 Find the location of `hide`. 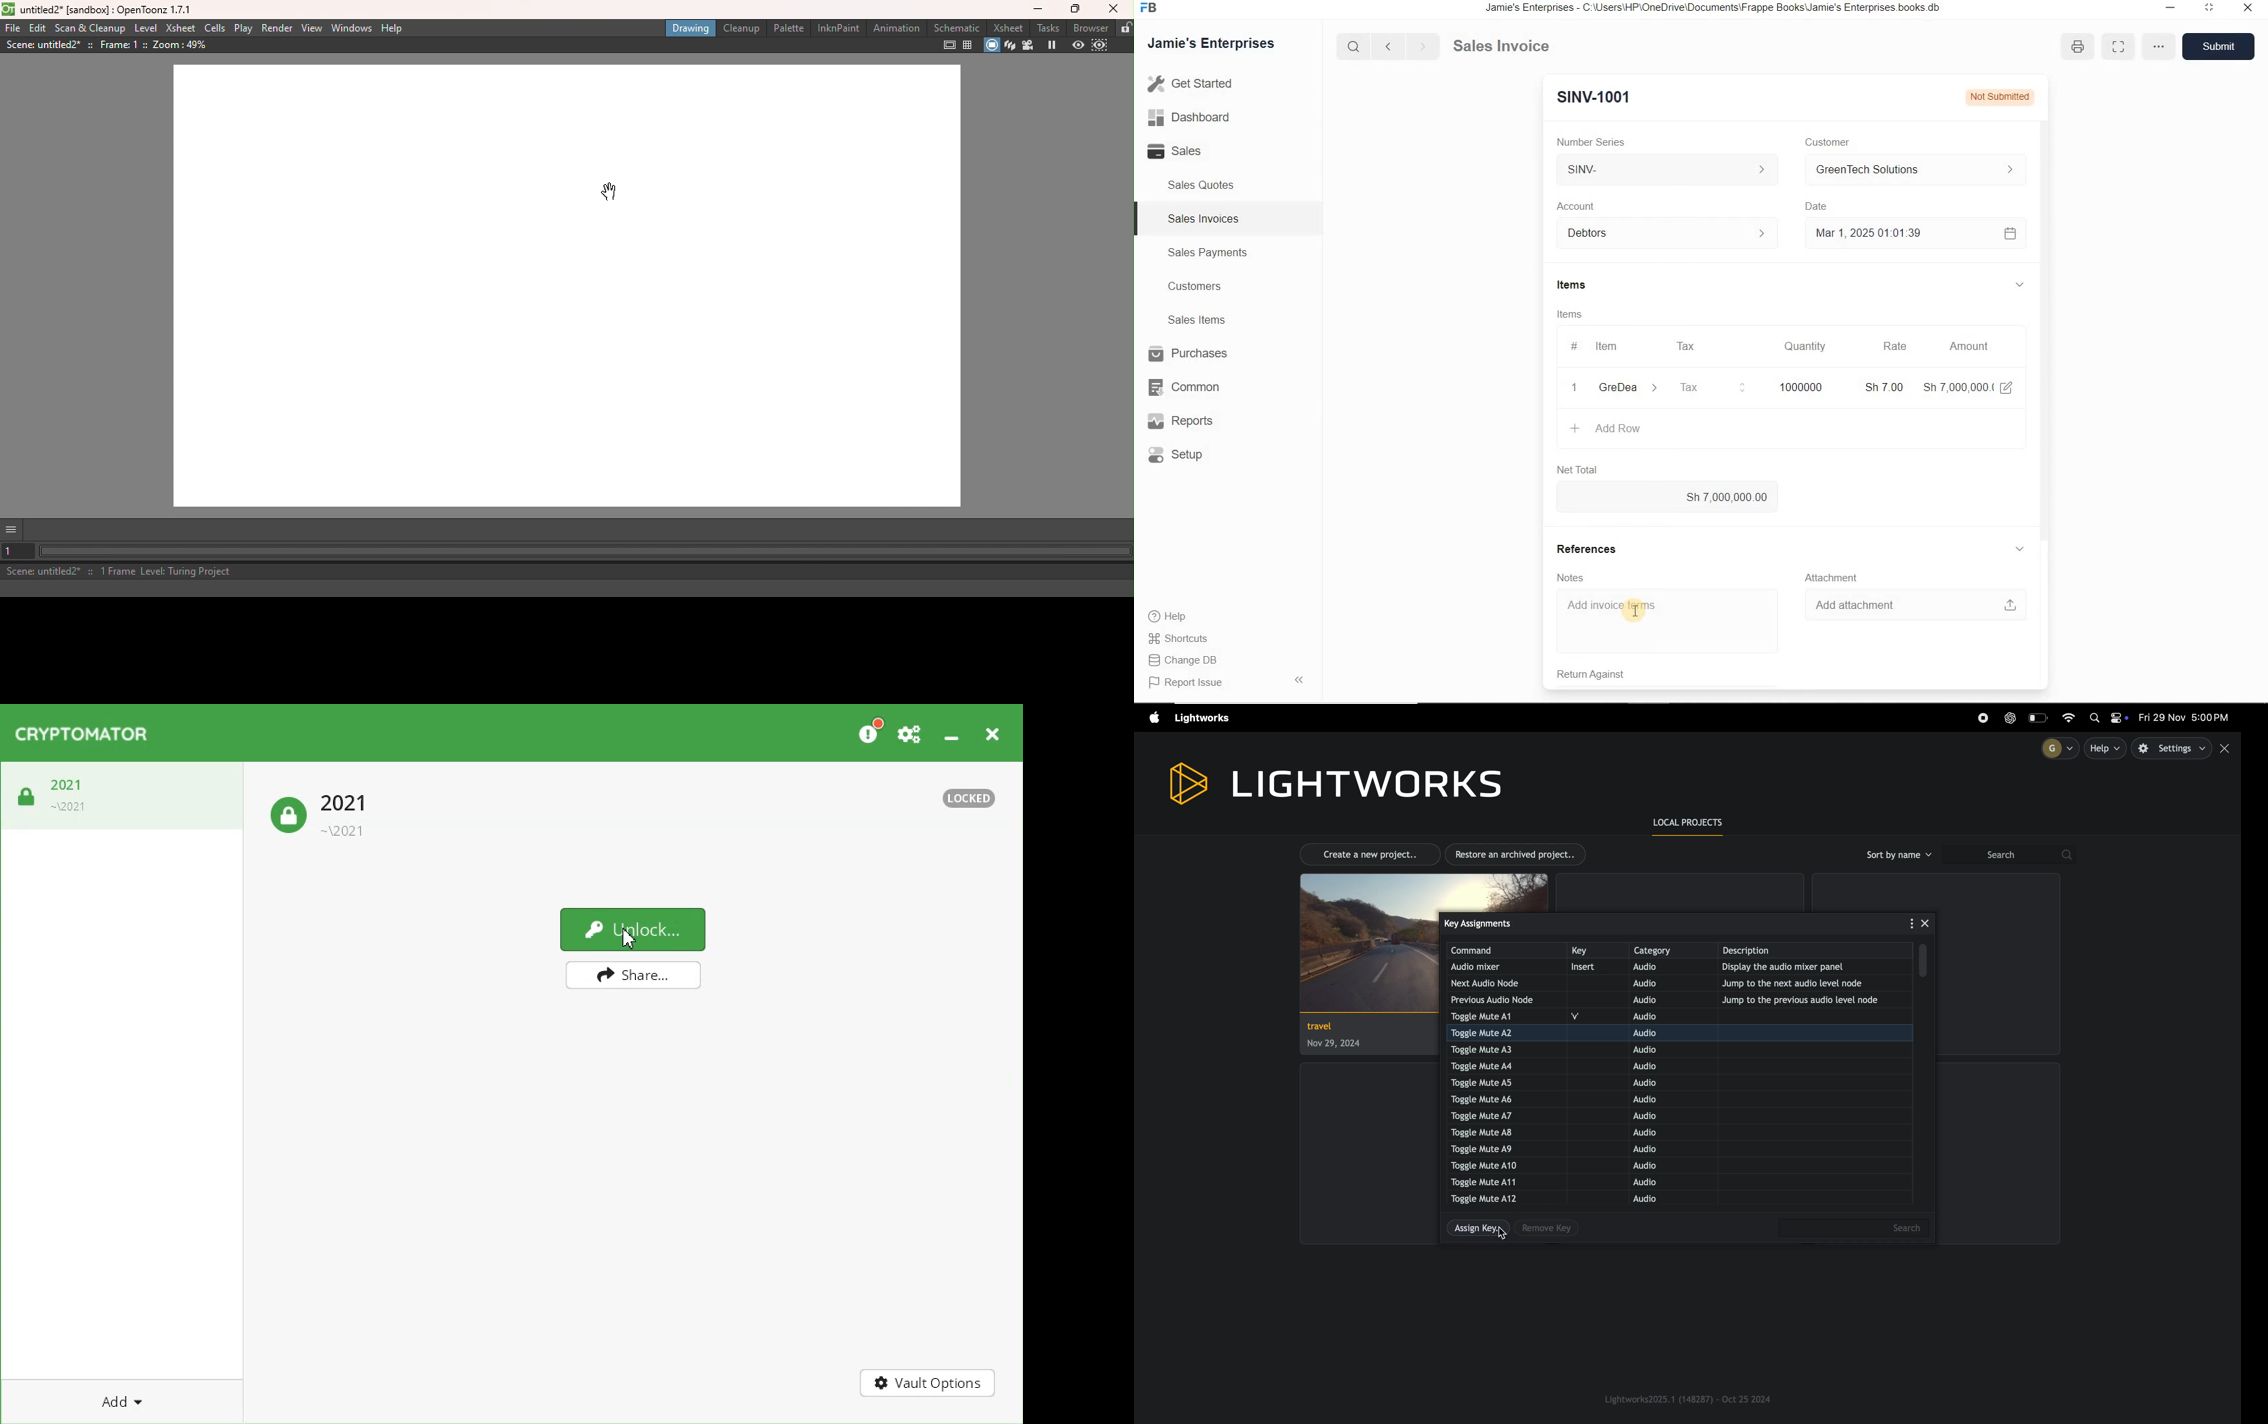

hide is located at coordinates (1299, 680).